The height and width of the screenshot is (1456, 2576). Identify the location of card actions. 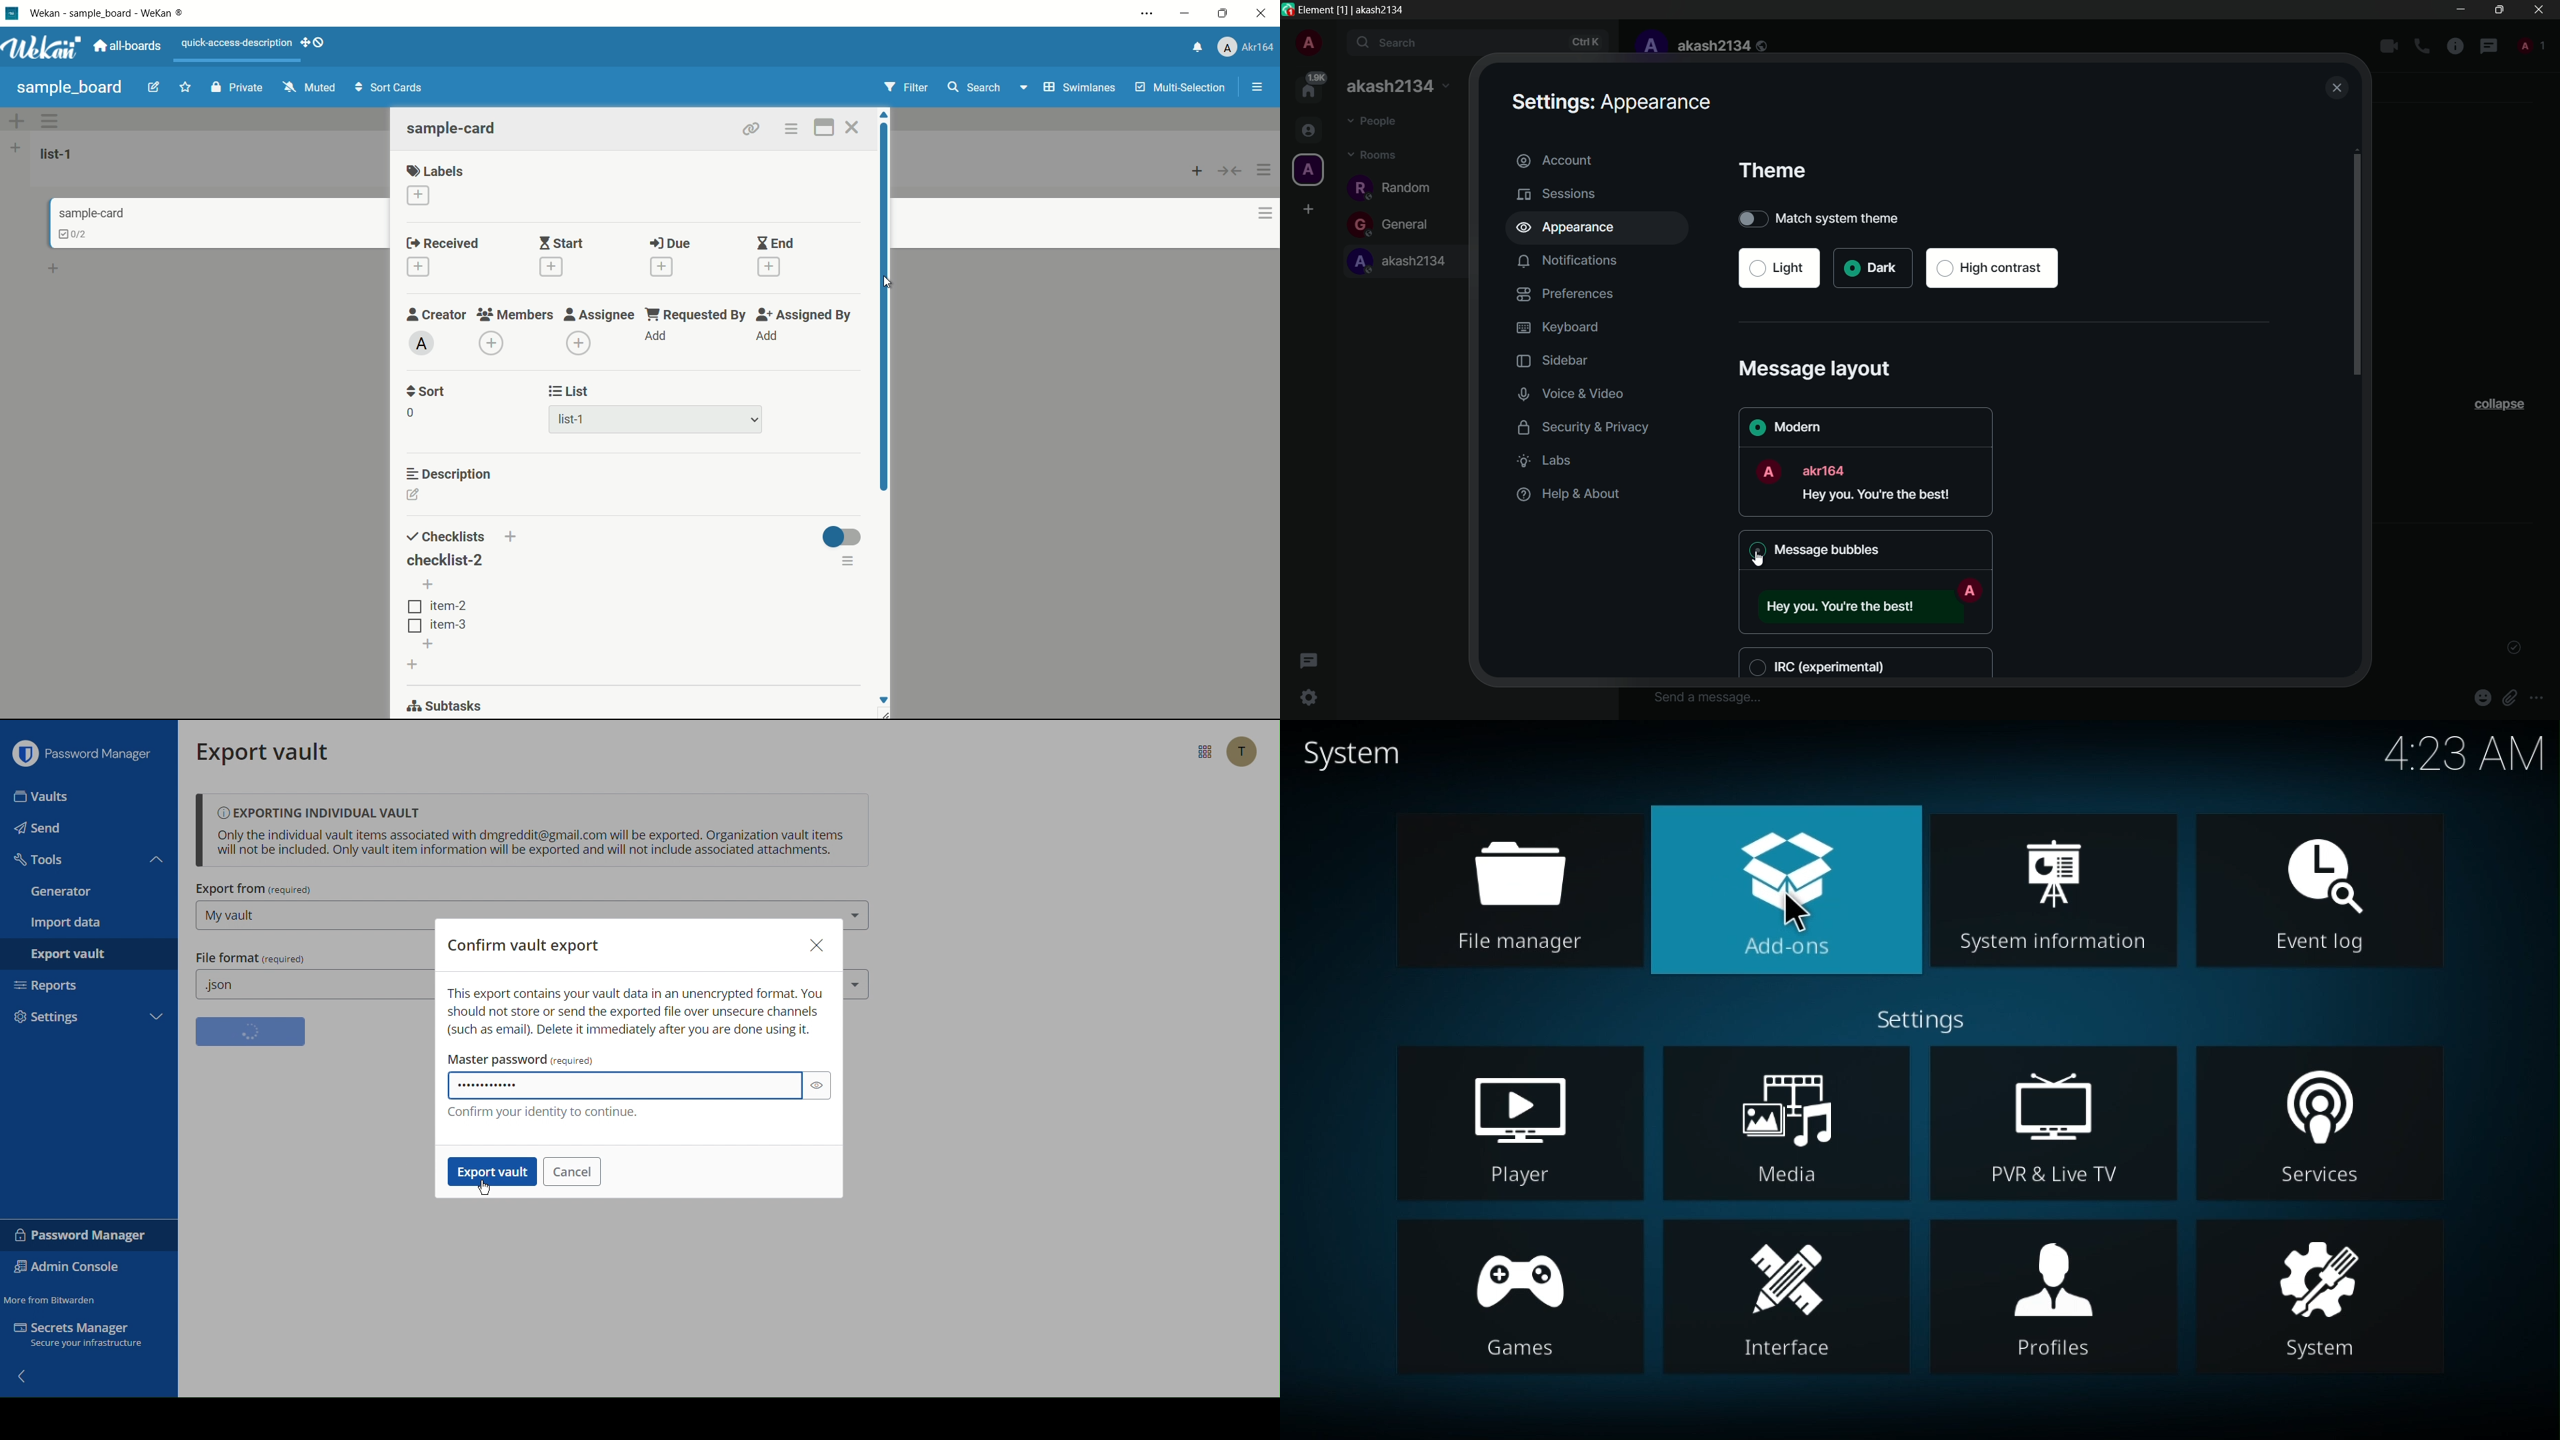
(1255, 214).